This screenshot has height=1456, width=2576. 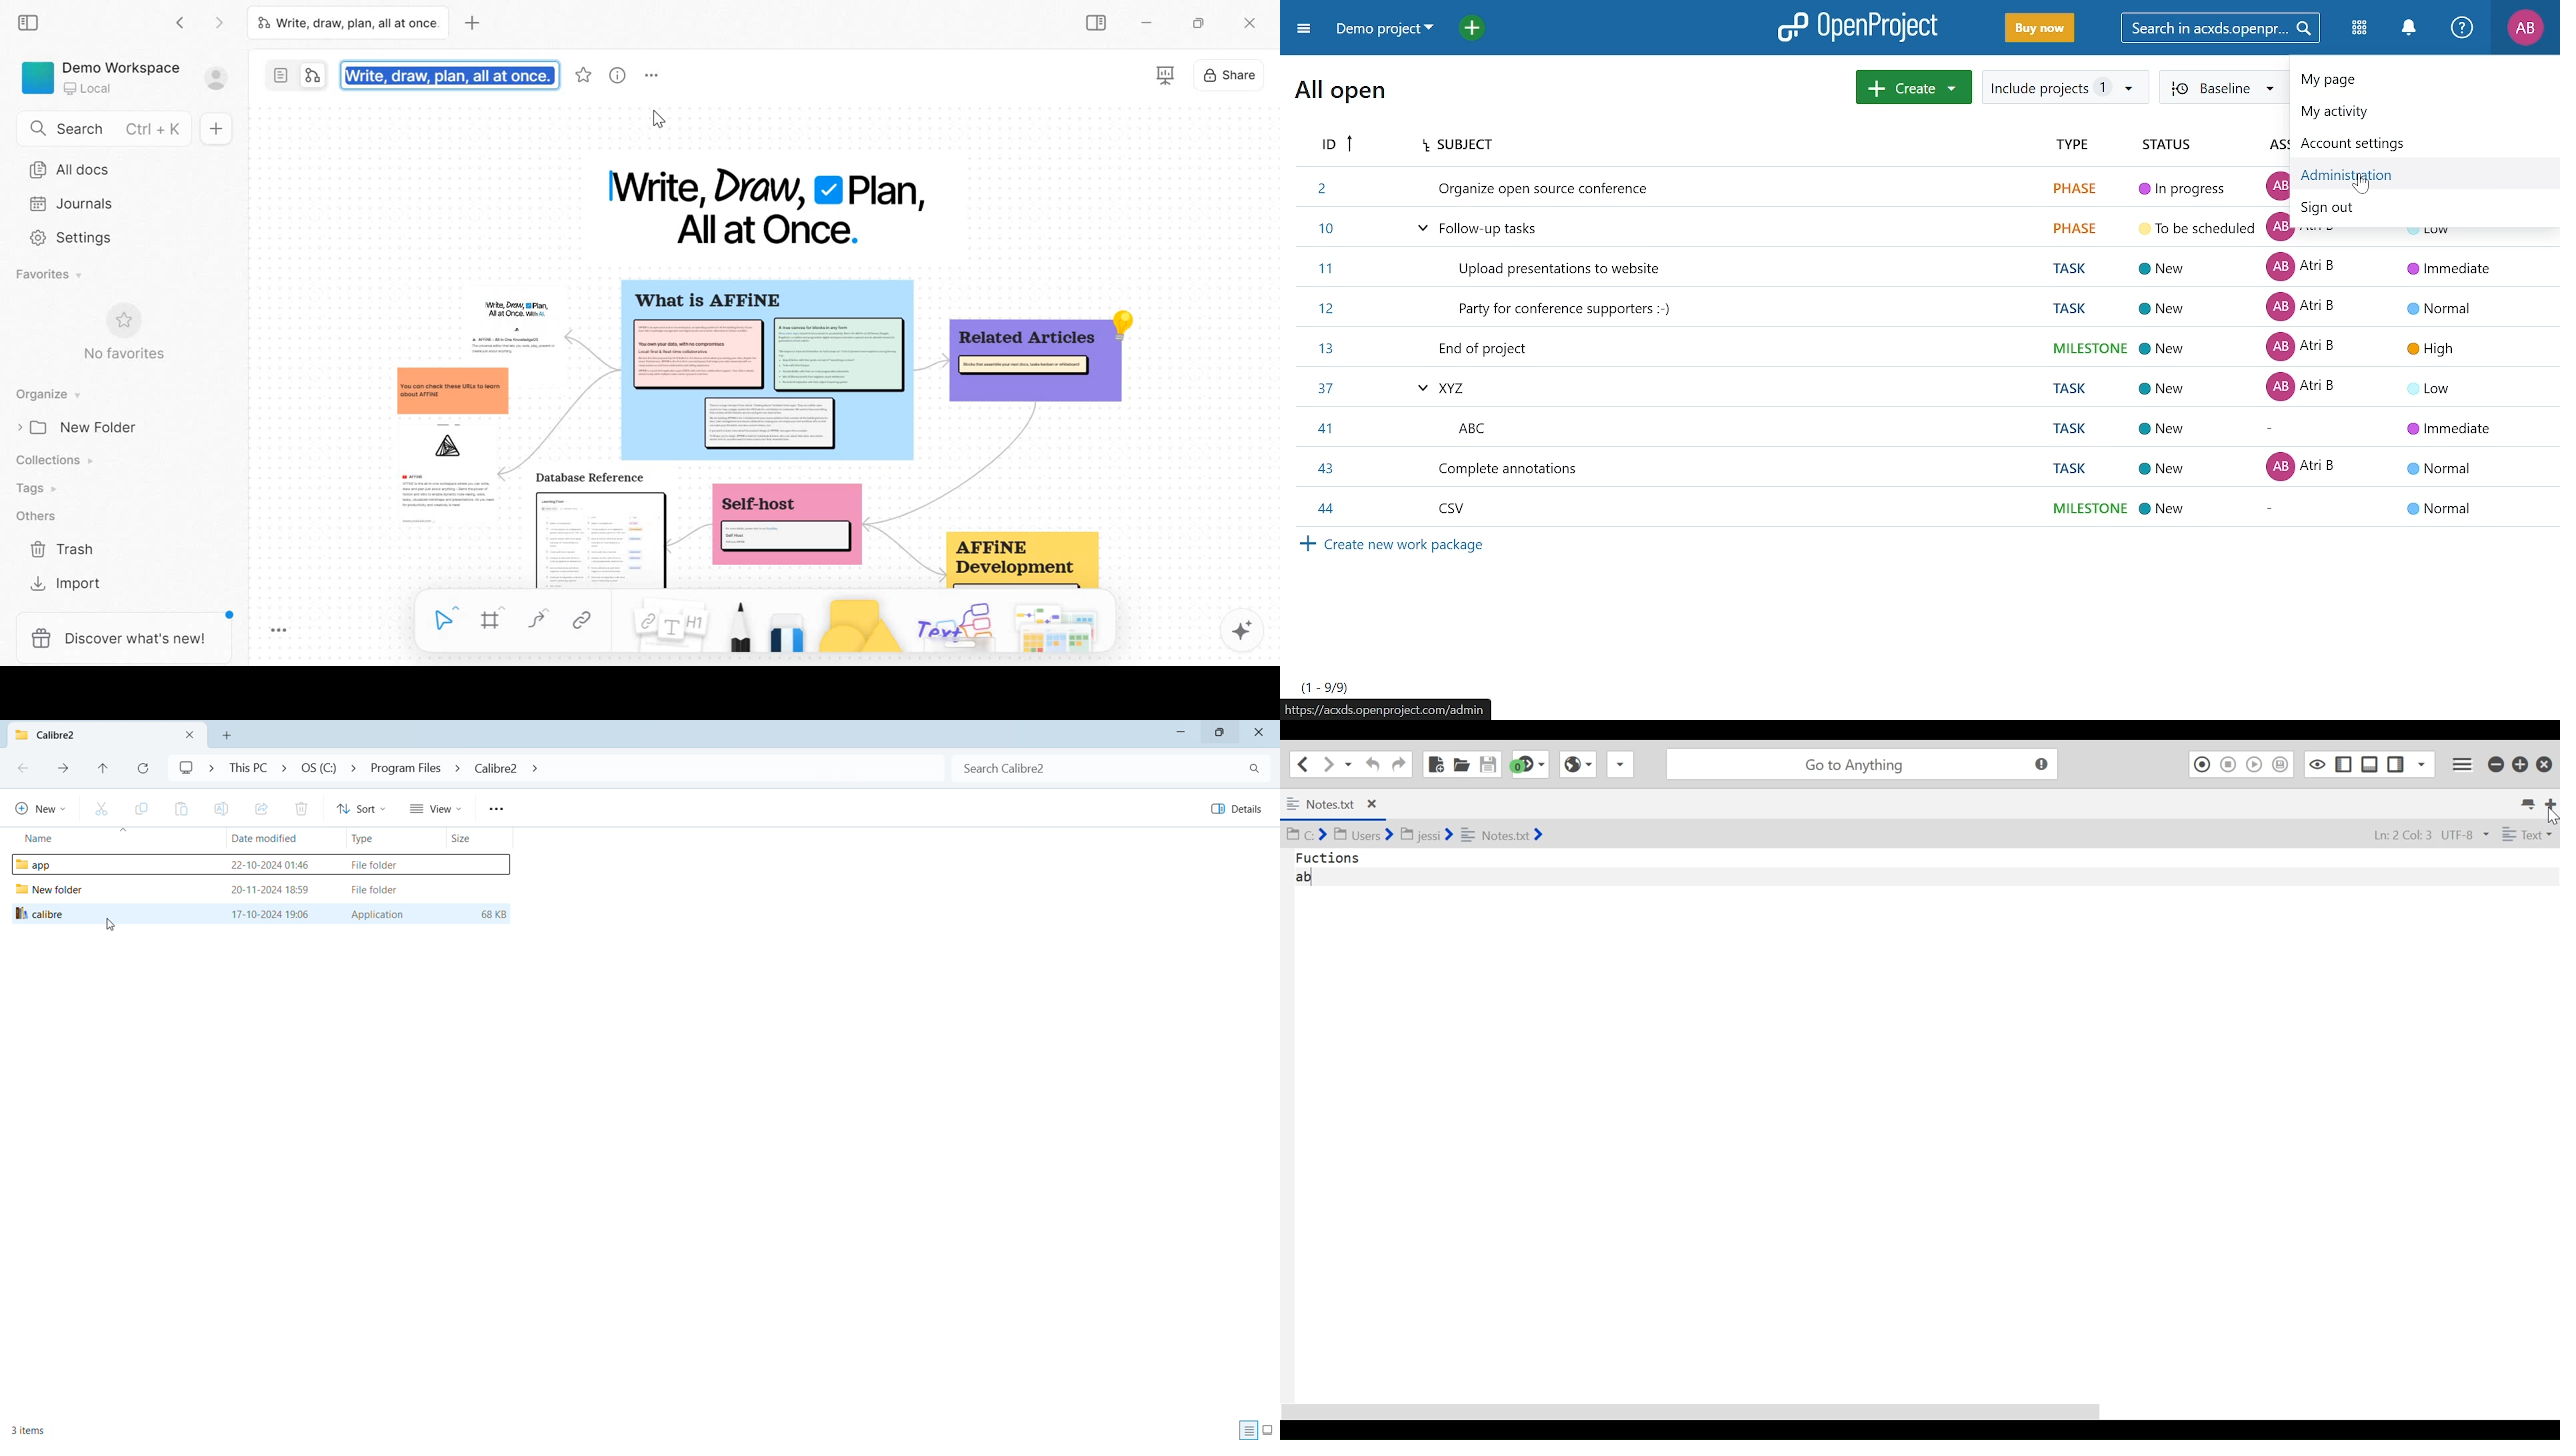 What do you see at coordinates (1199, 23) in the screenshot?
I see `Maximize` at bounding box center [1199, 23].